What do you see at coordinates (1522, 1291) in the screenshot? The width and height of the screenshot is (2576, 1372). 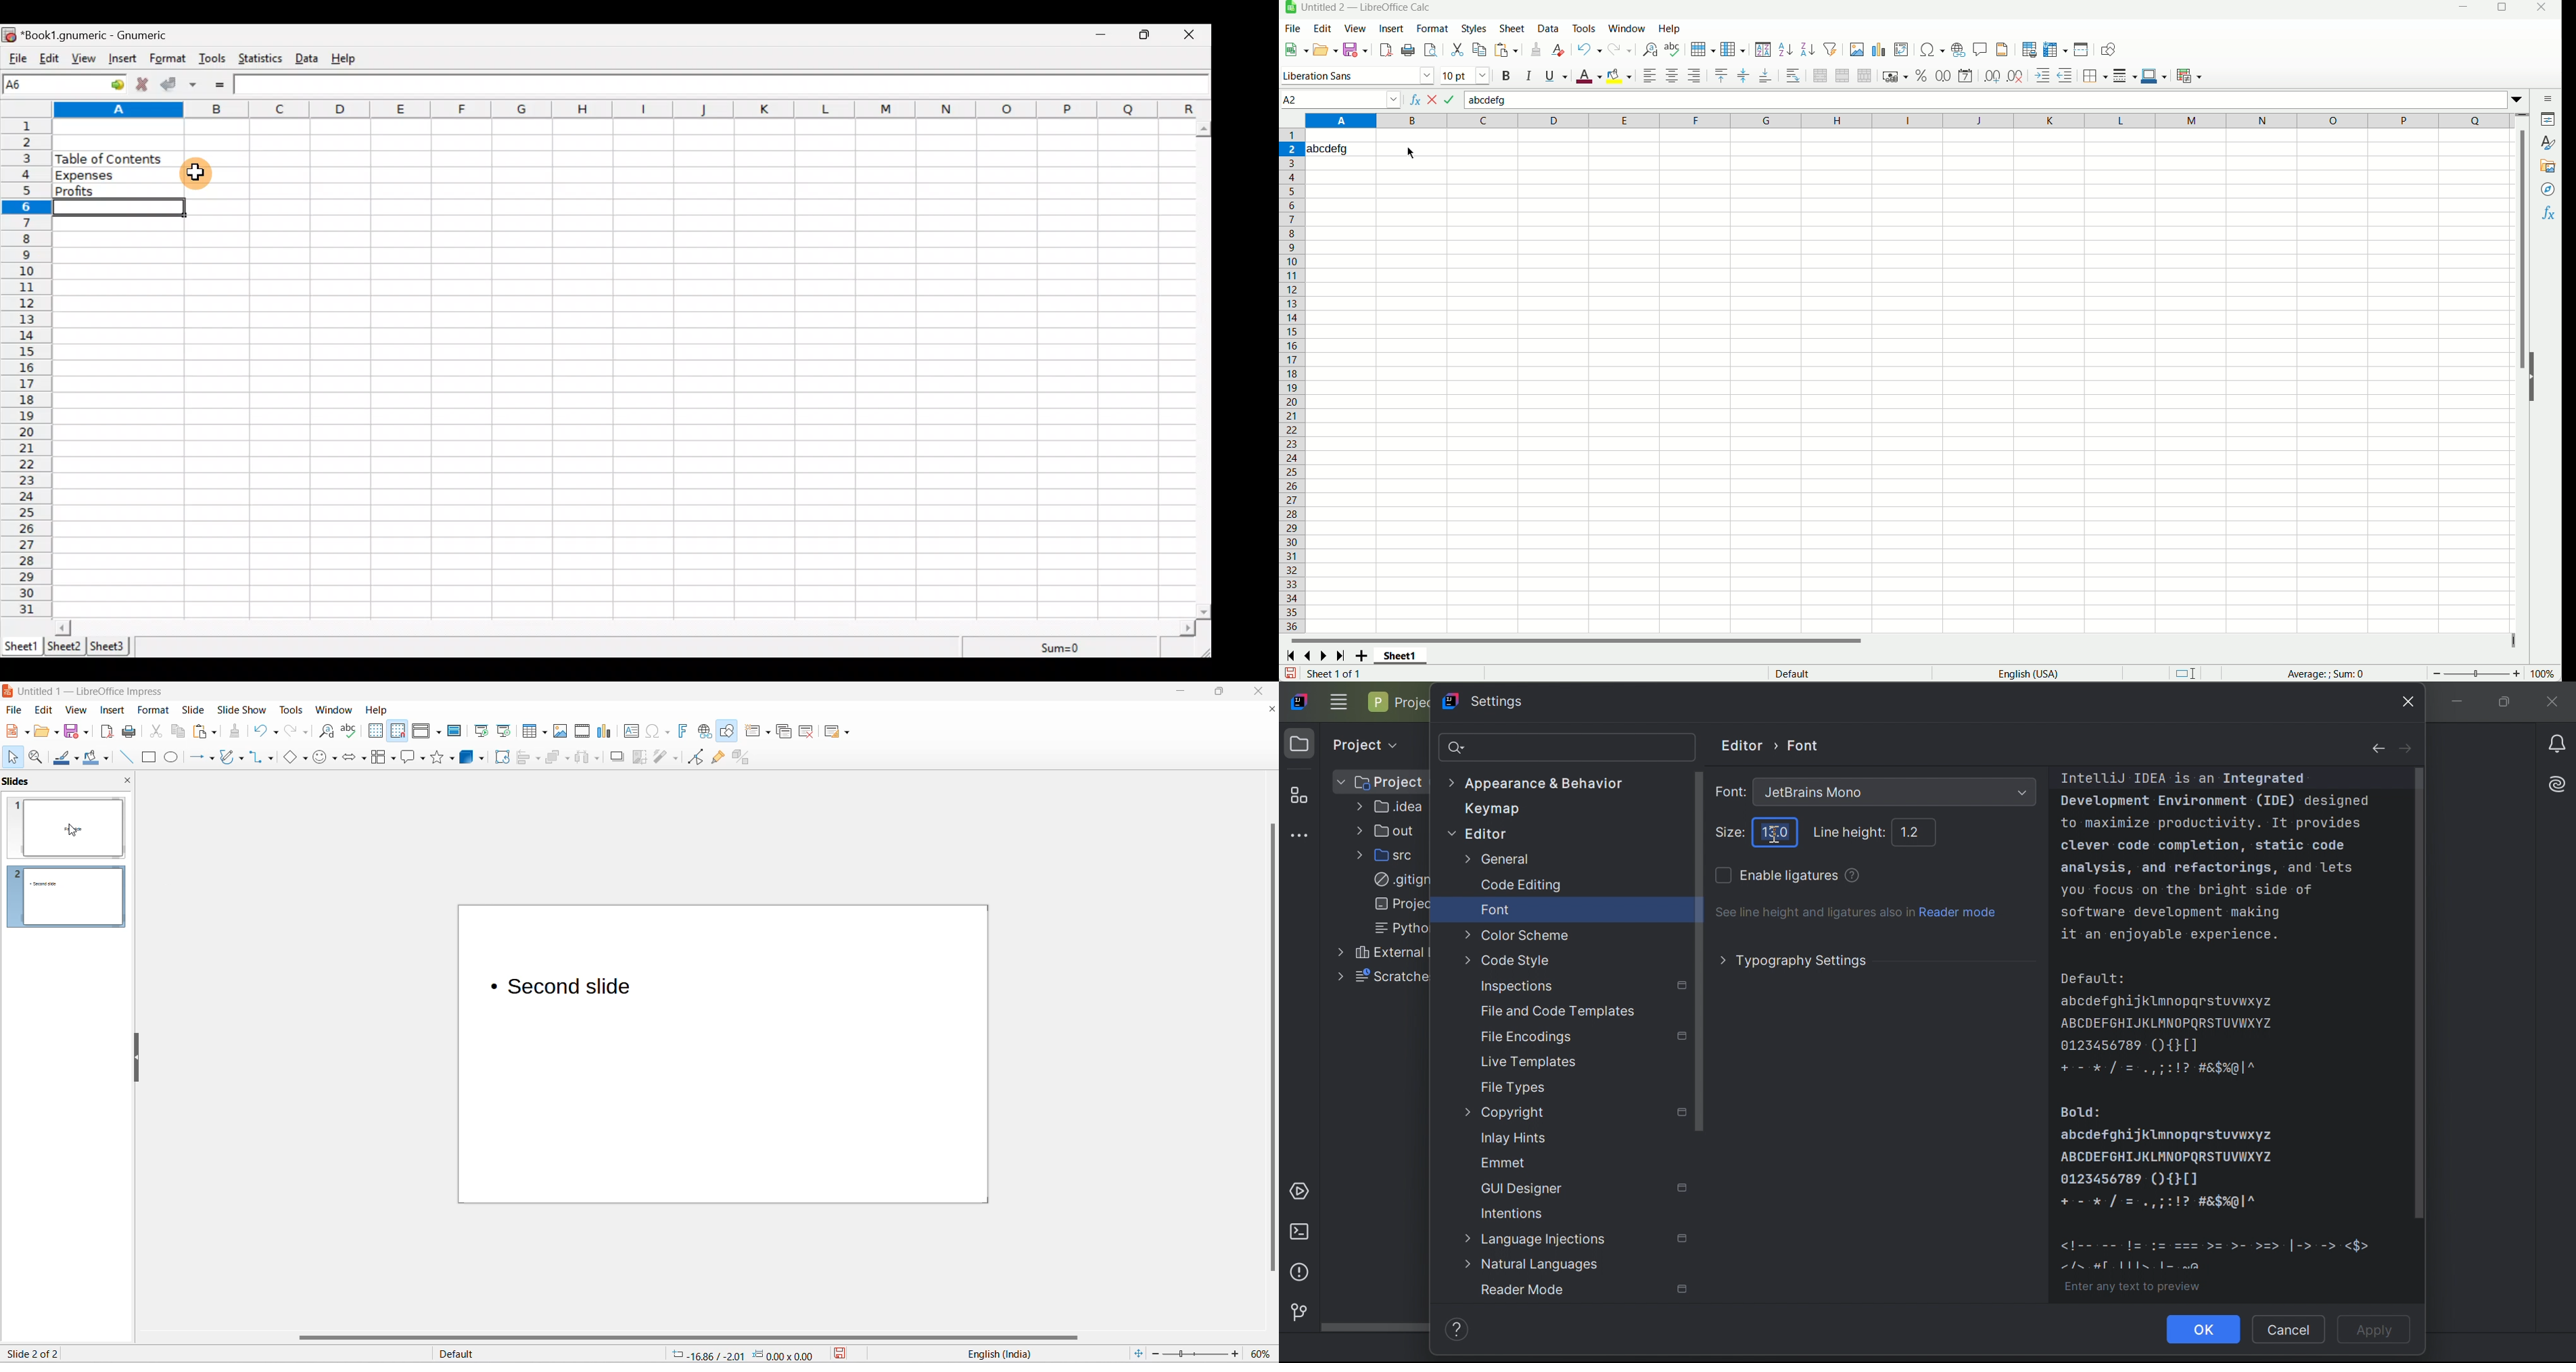 I see `Reader mode` at bounding box center [1522, 1291].